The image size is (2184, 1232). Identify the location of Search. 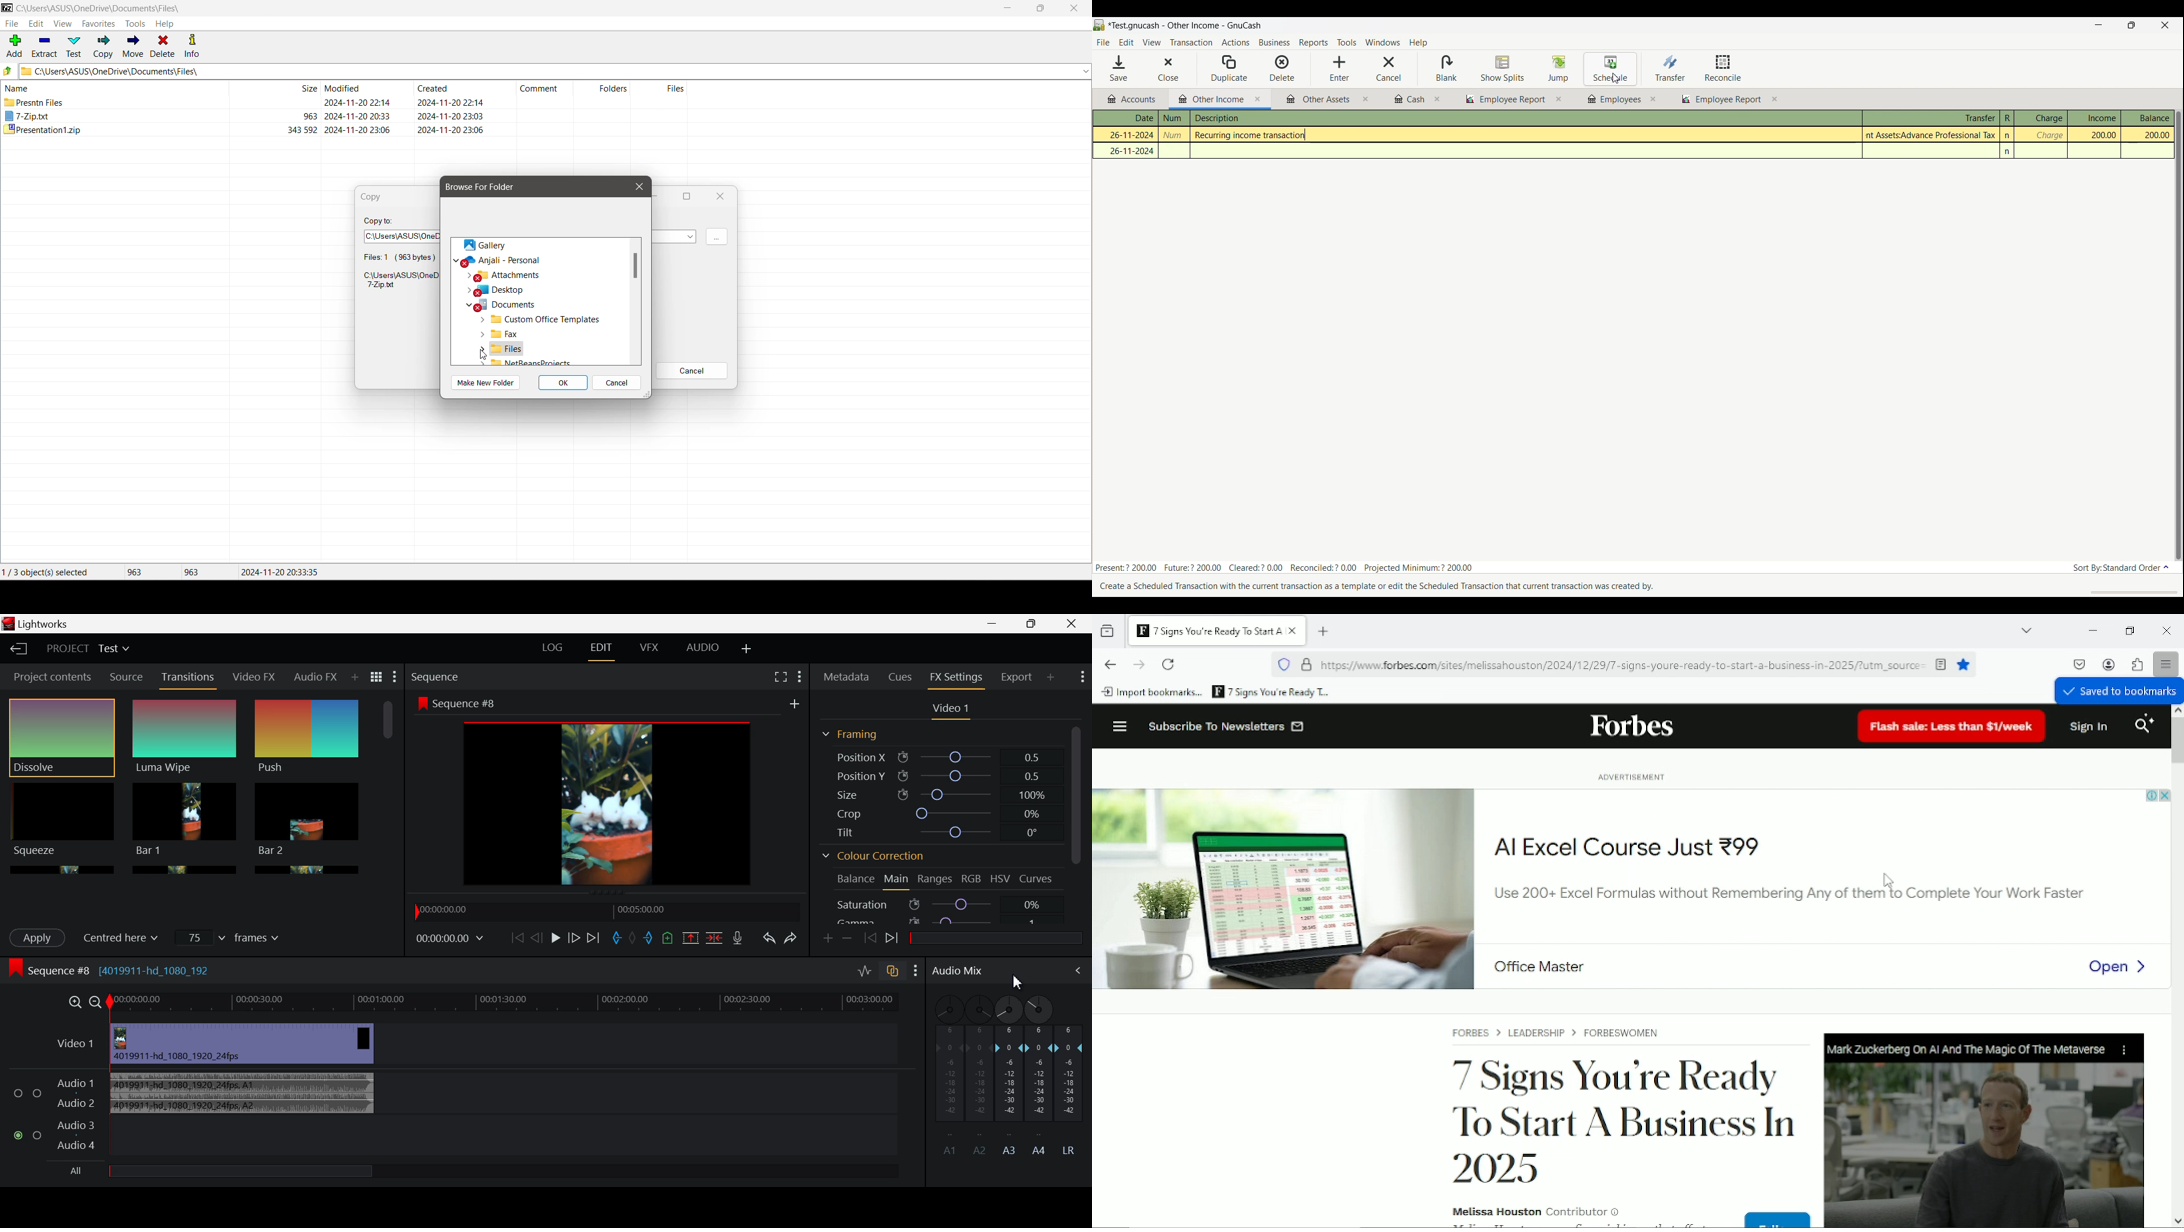
(2145, 727).